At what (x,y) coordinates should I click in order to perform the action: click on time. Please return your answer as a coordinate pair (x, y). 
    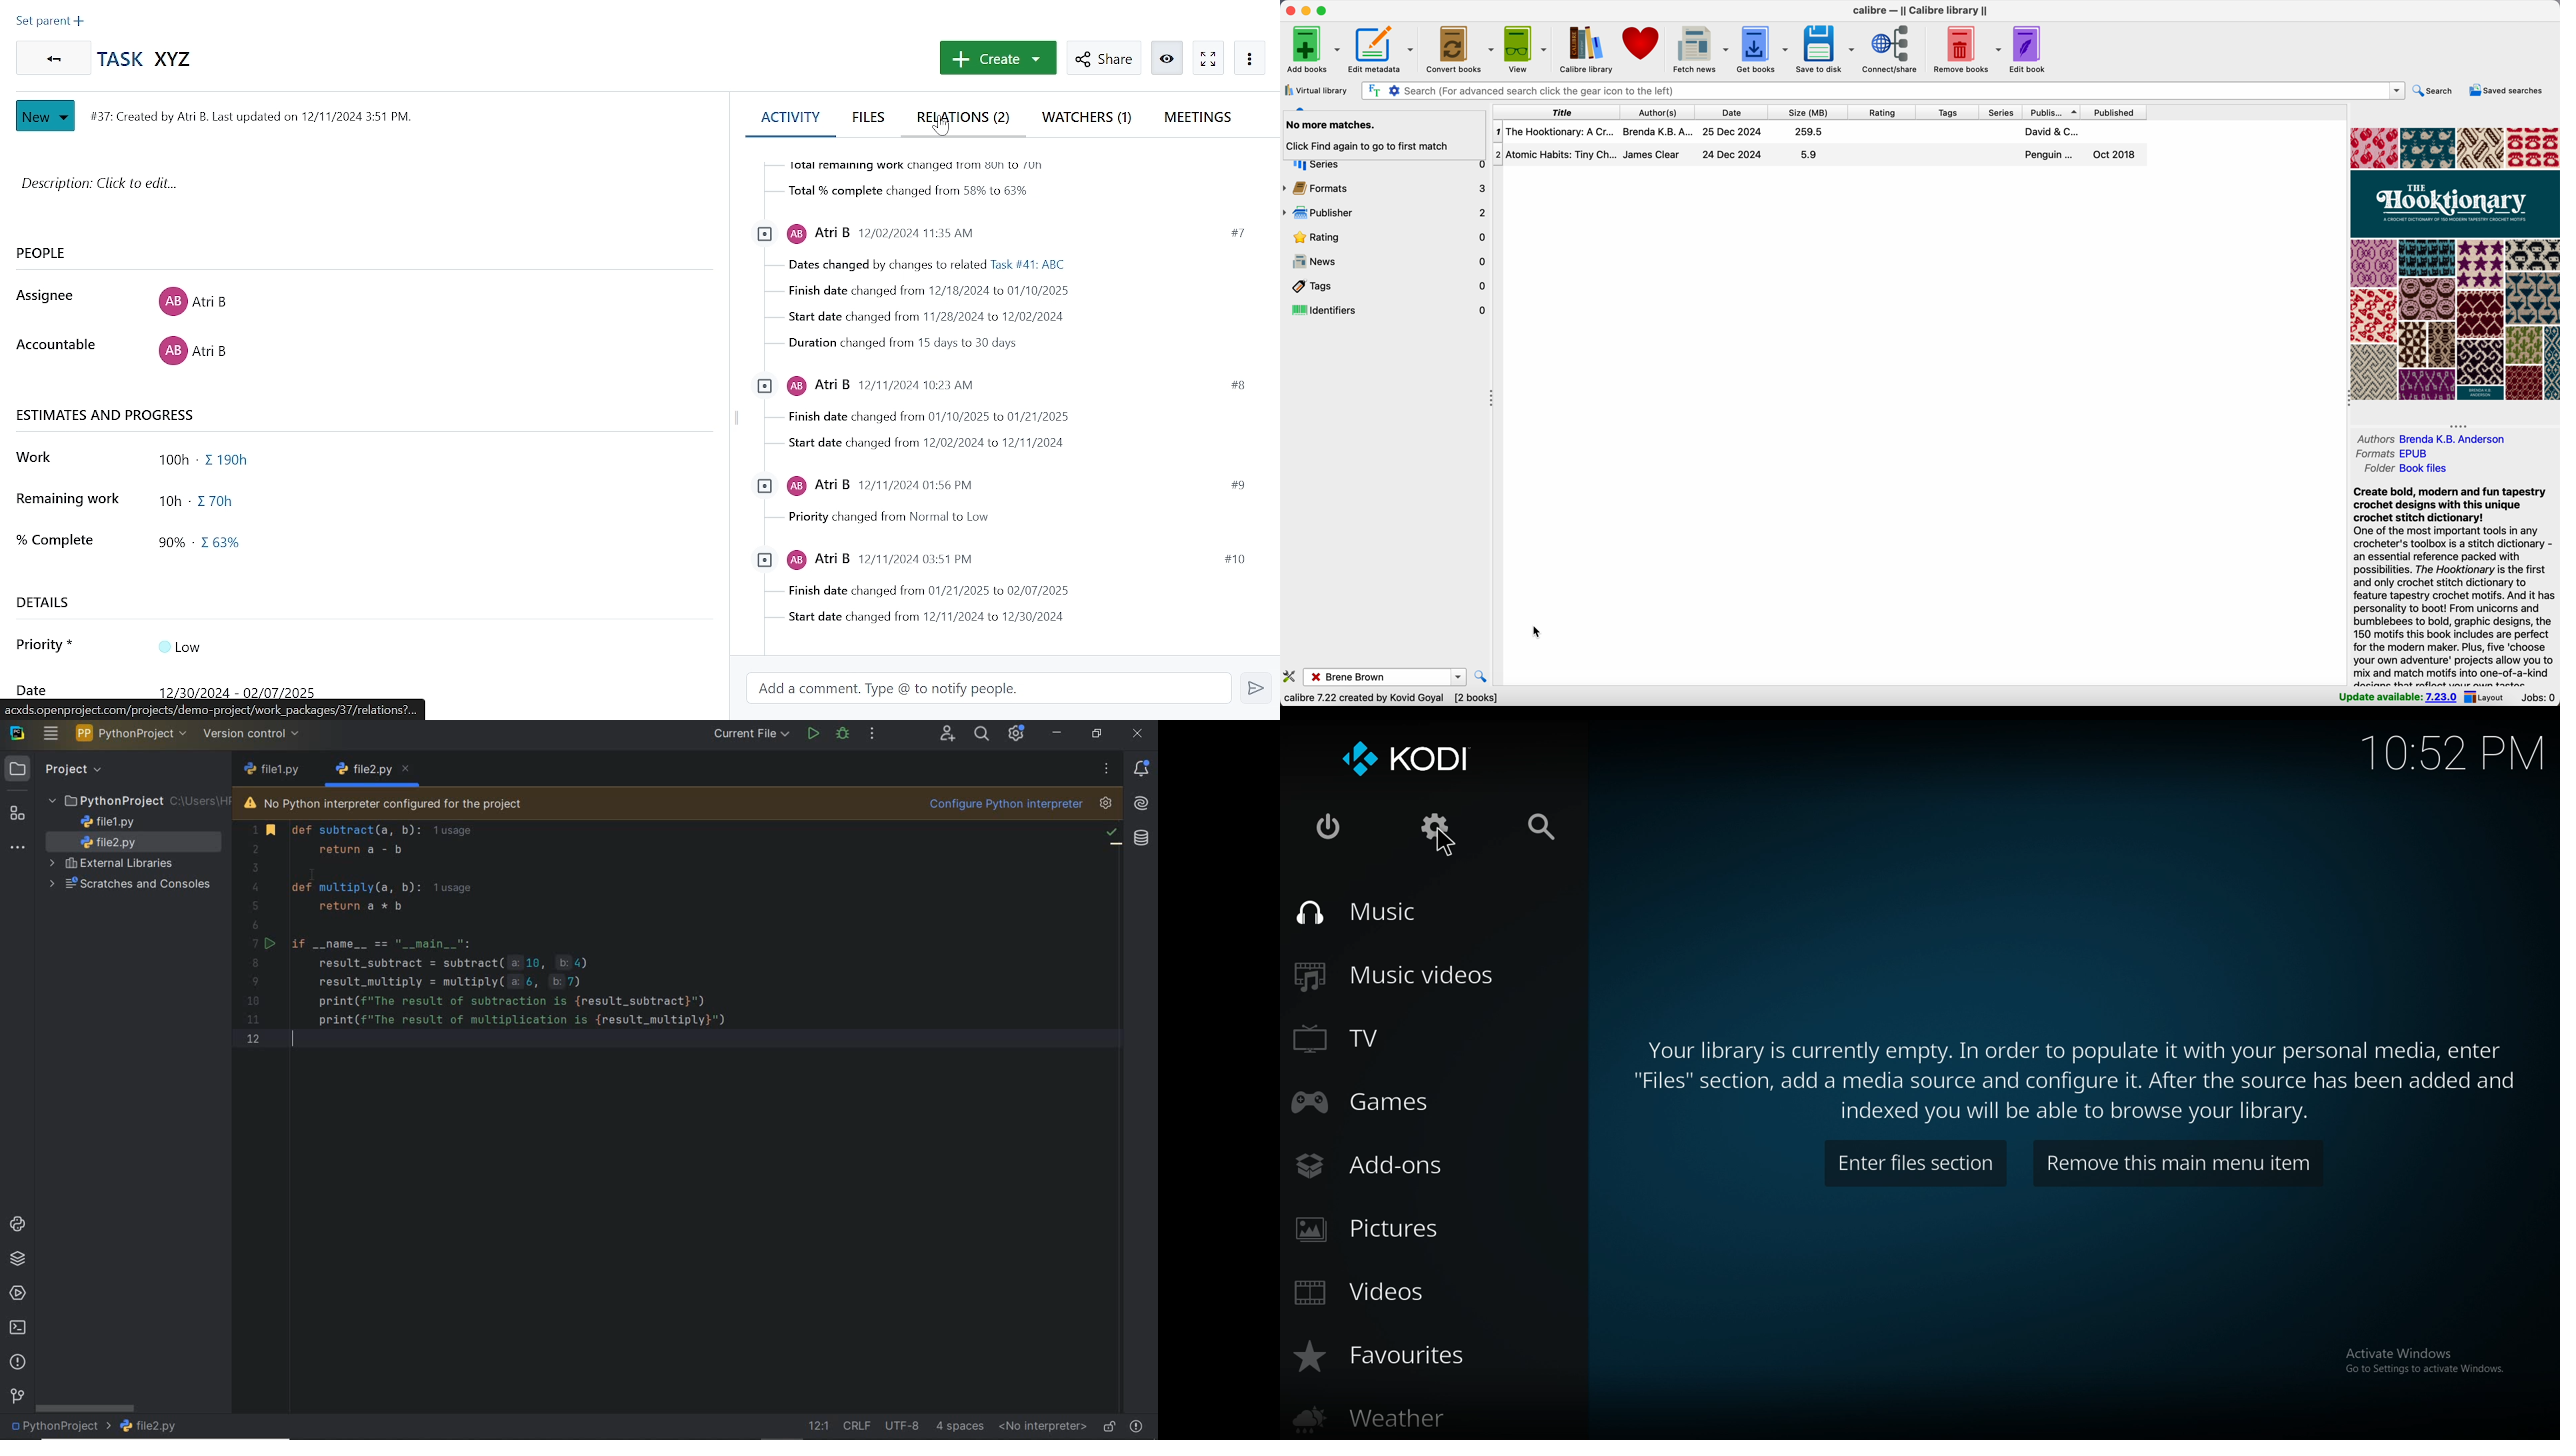
    Looking at the image, I should click on (2452, 752).